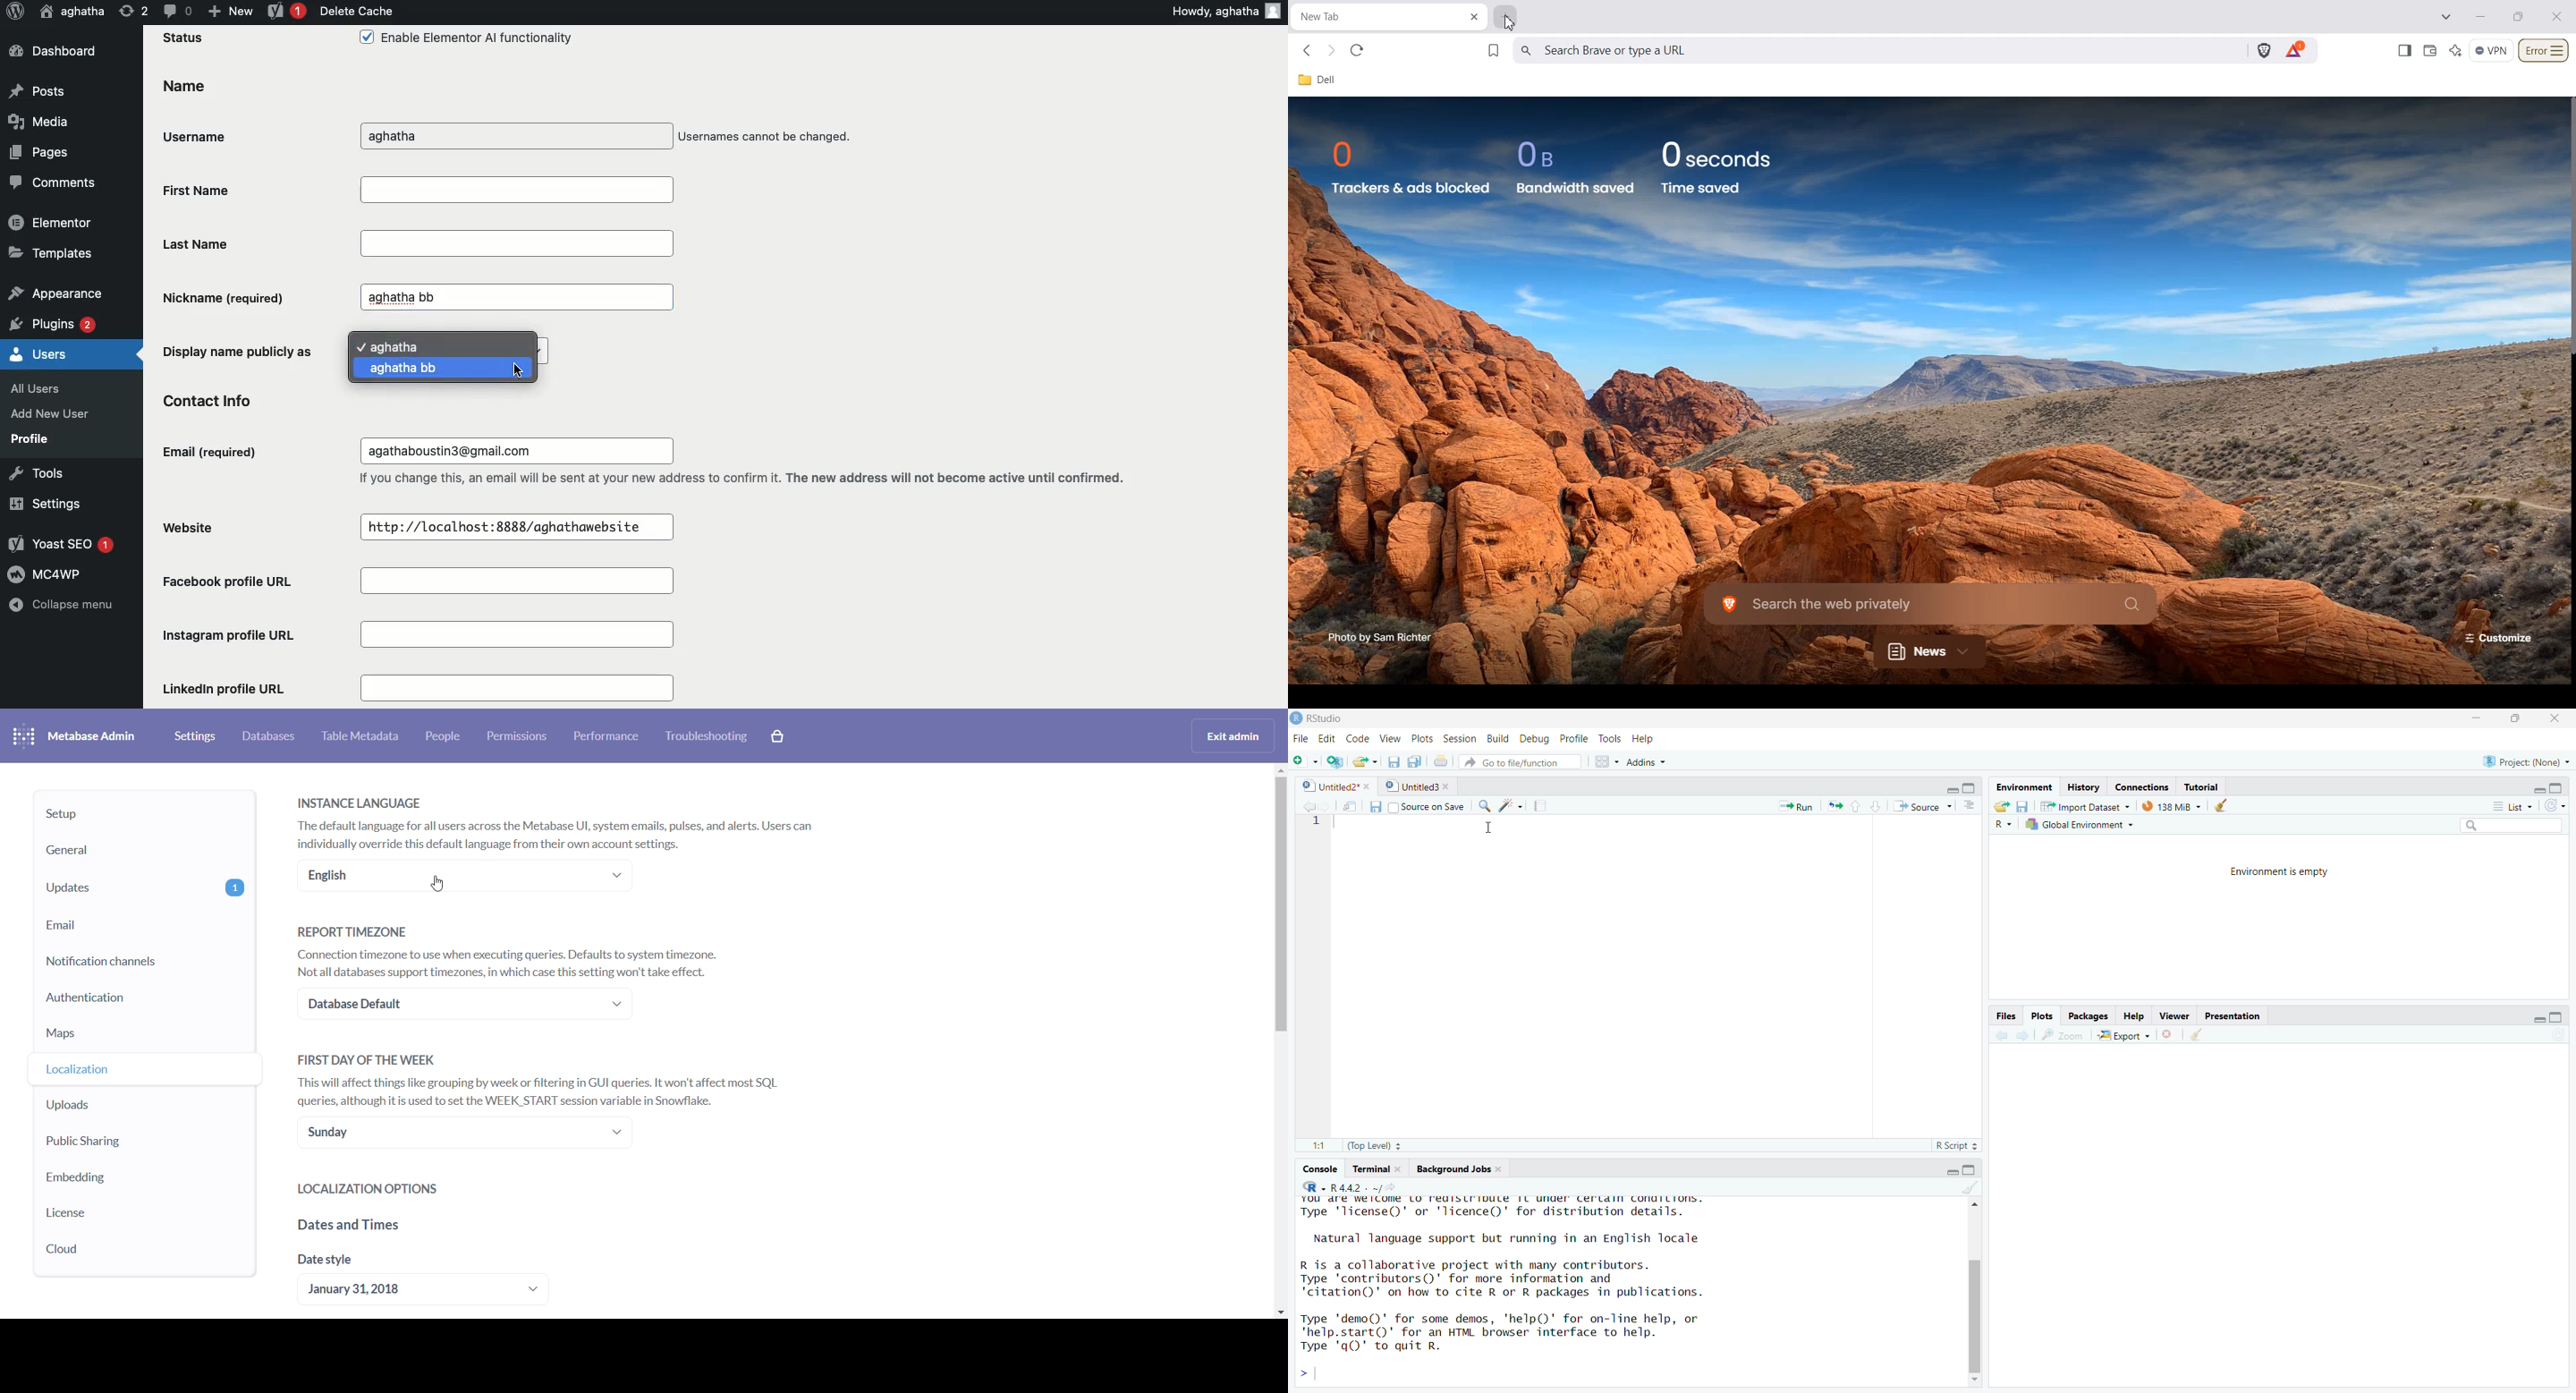  I want to click on Open file, so click(1364, 760).